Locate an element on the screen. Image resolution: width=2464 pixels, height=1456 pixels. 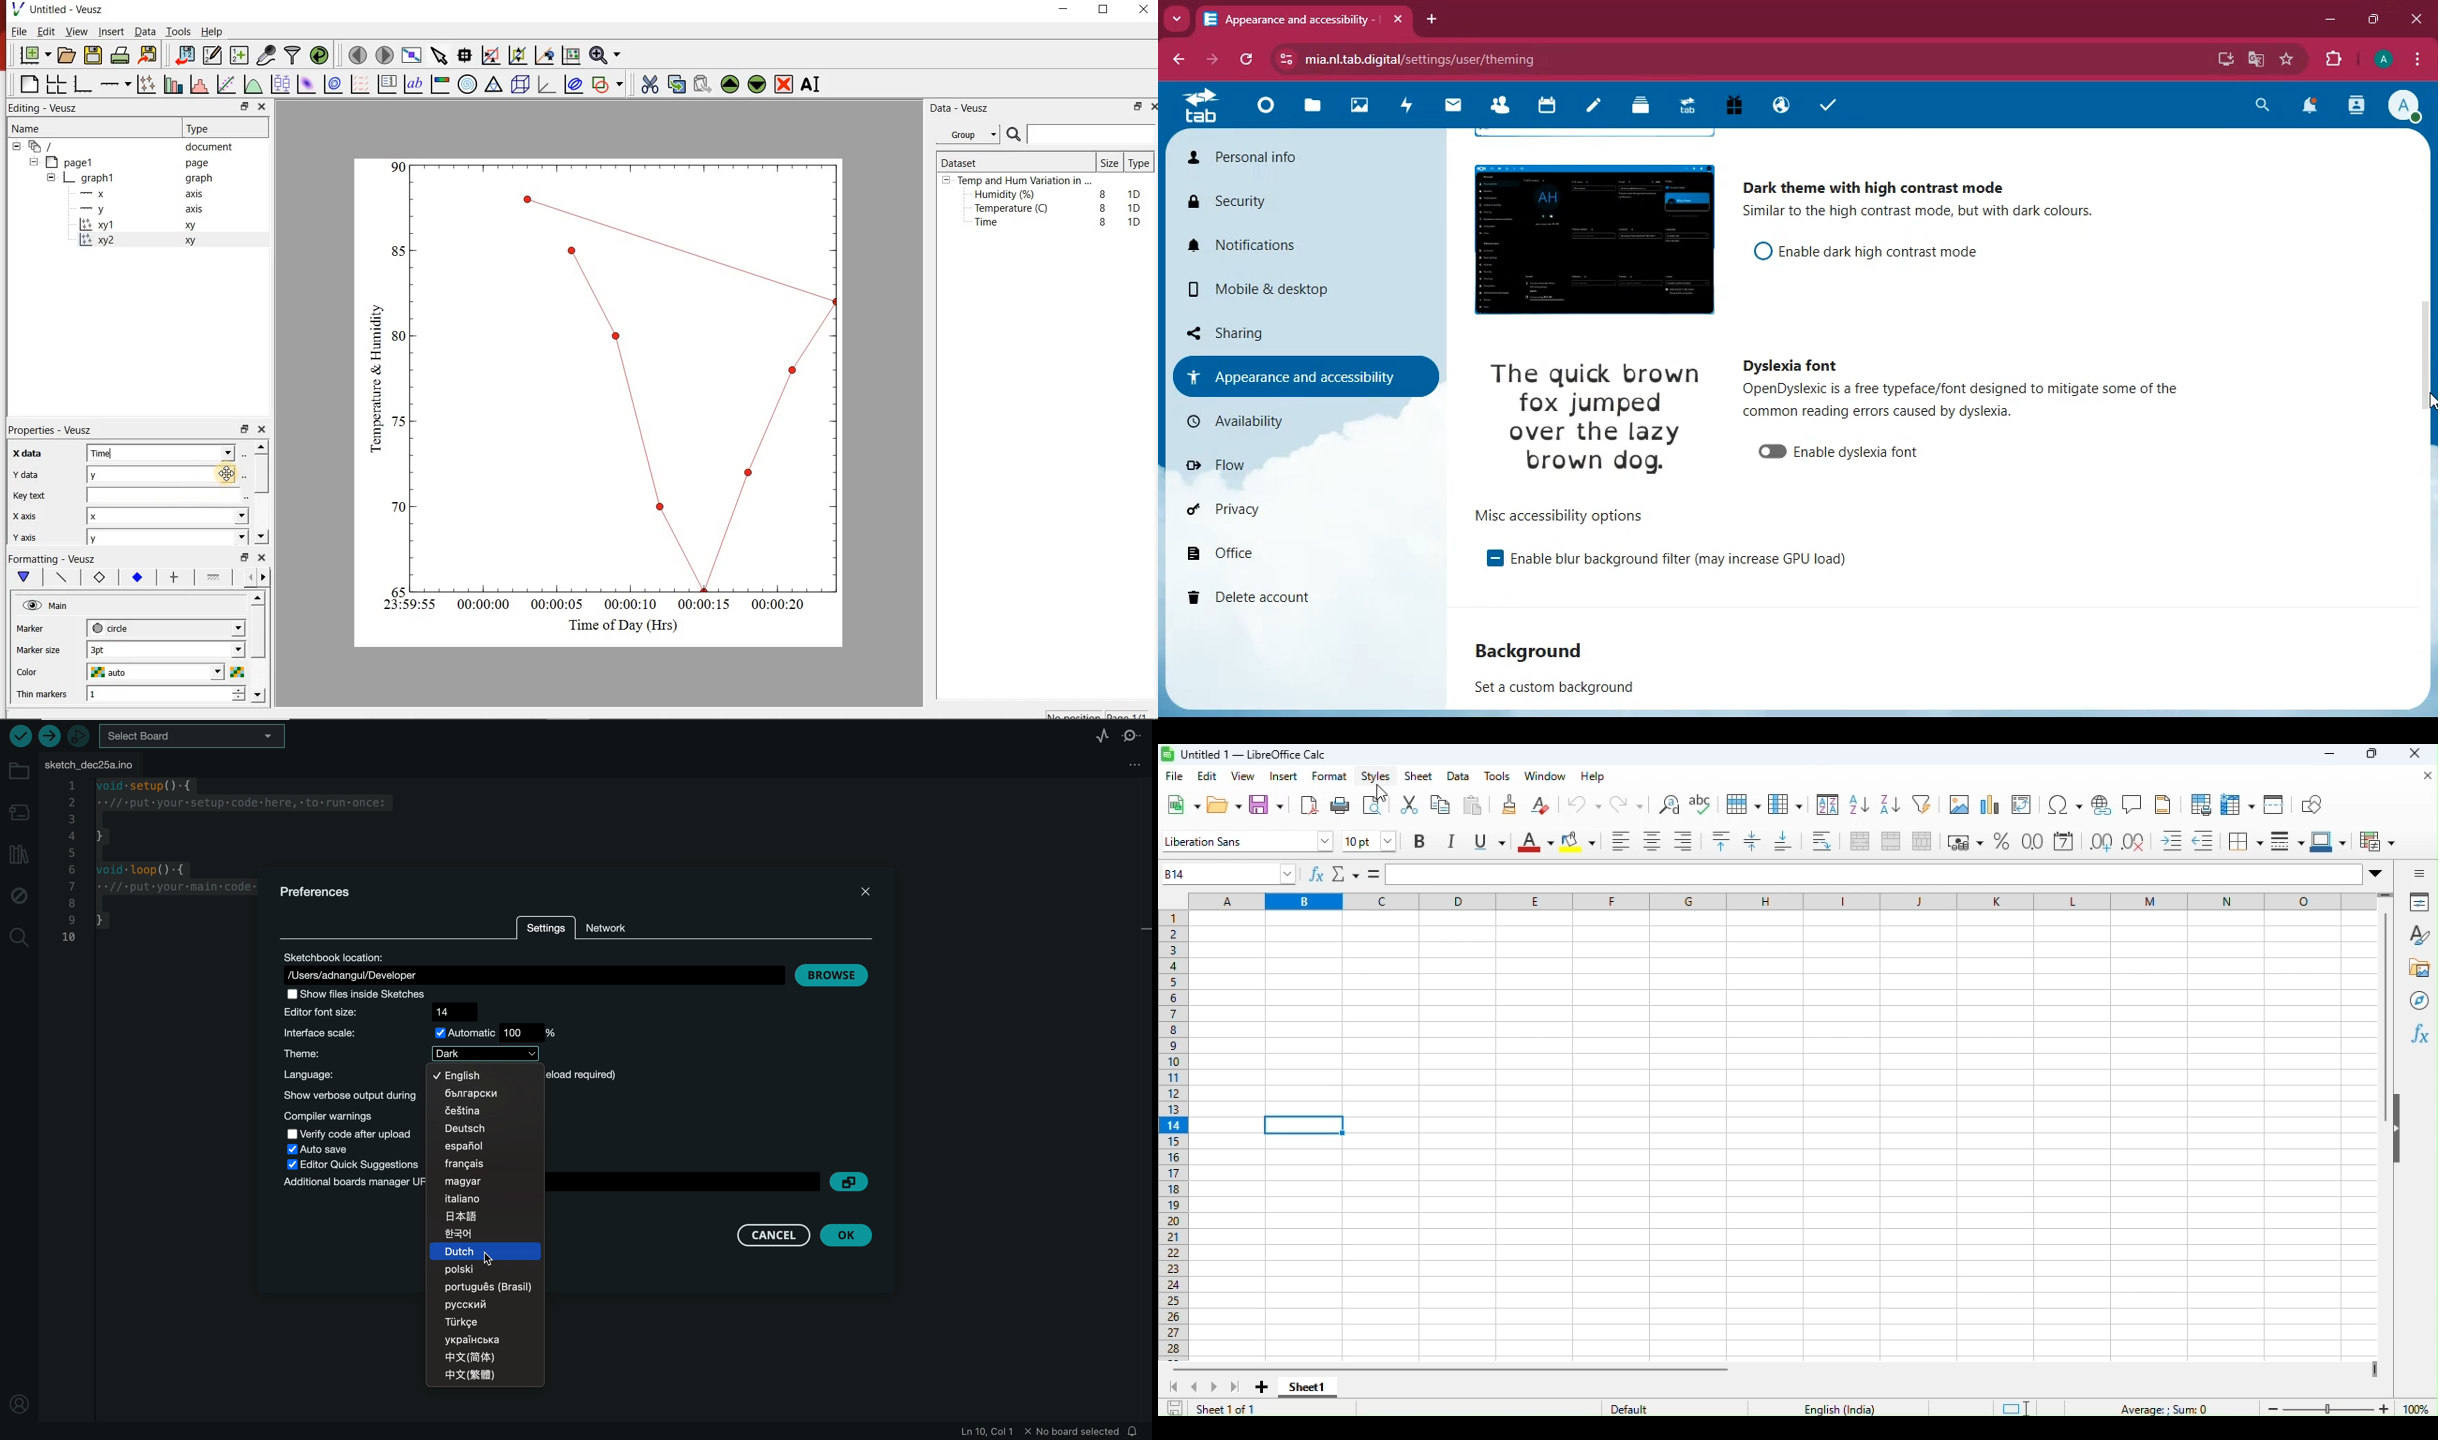
plot line is located at coordinates (62, 578).